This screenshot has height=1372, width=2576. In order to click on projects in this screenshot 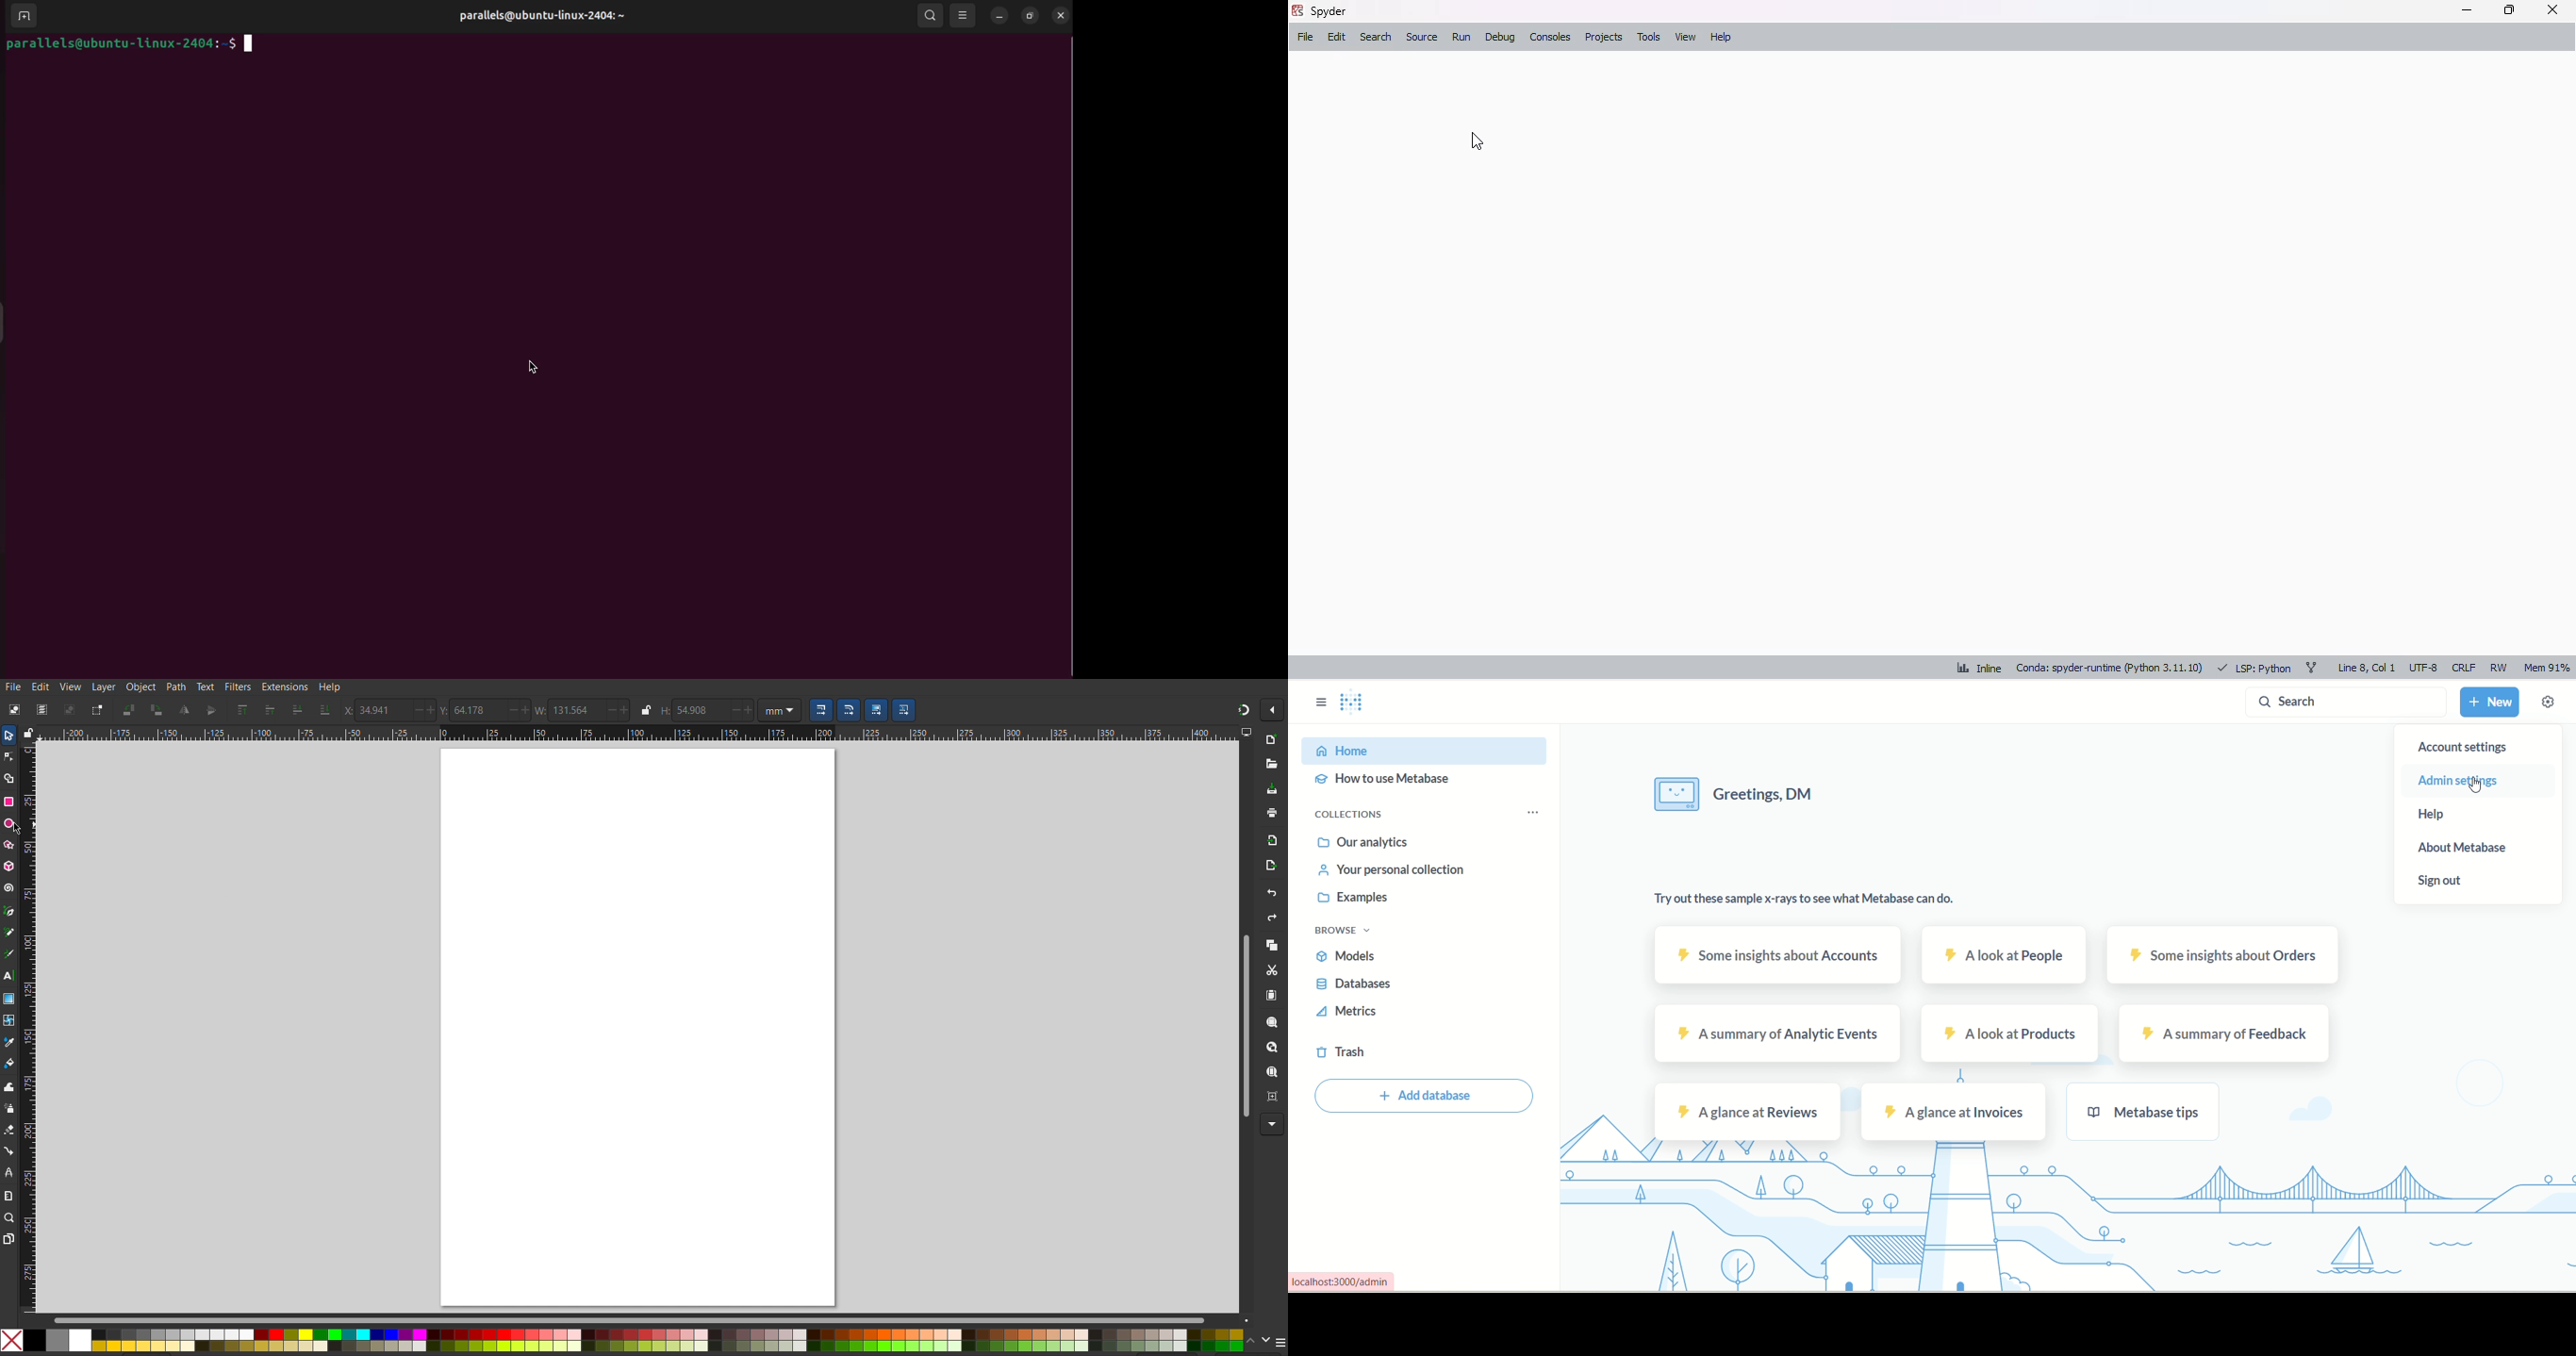, I will do `click(1603, 37)`.